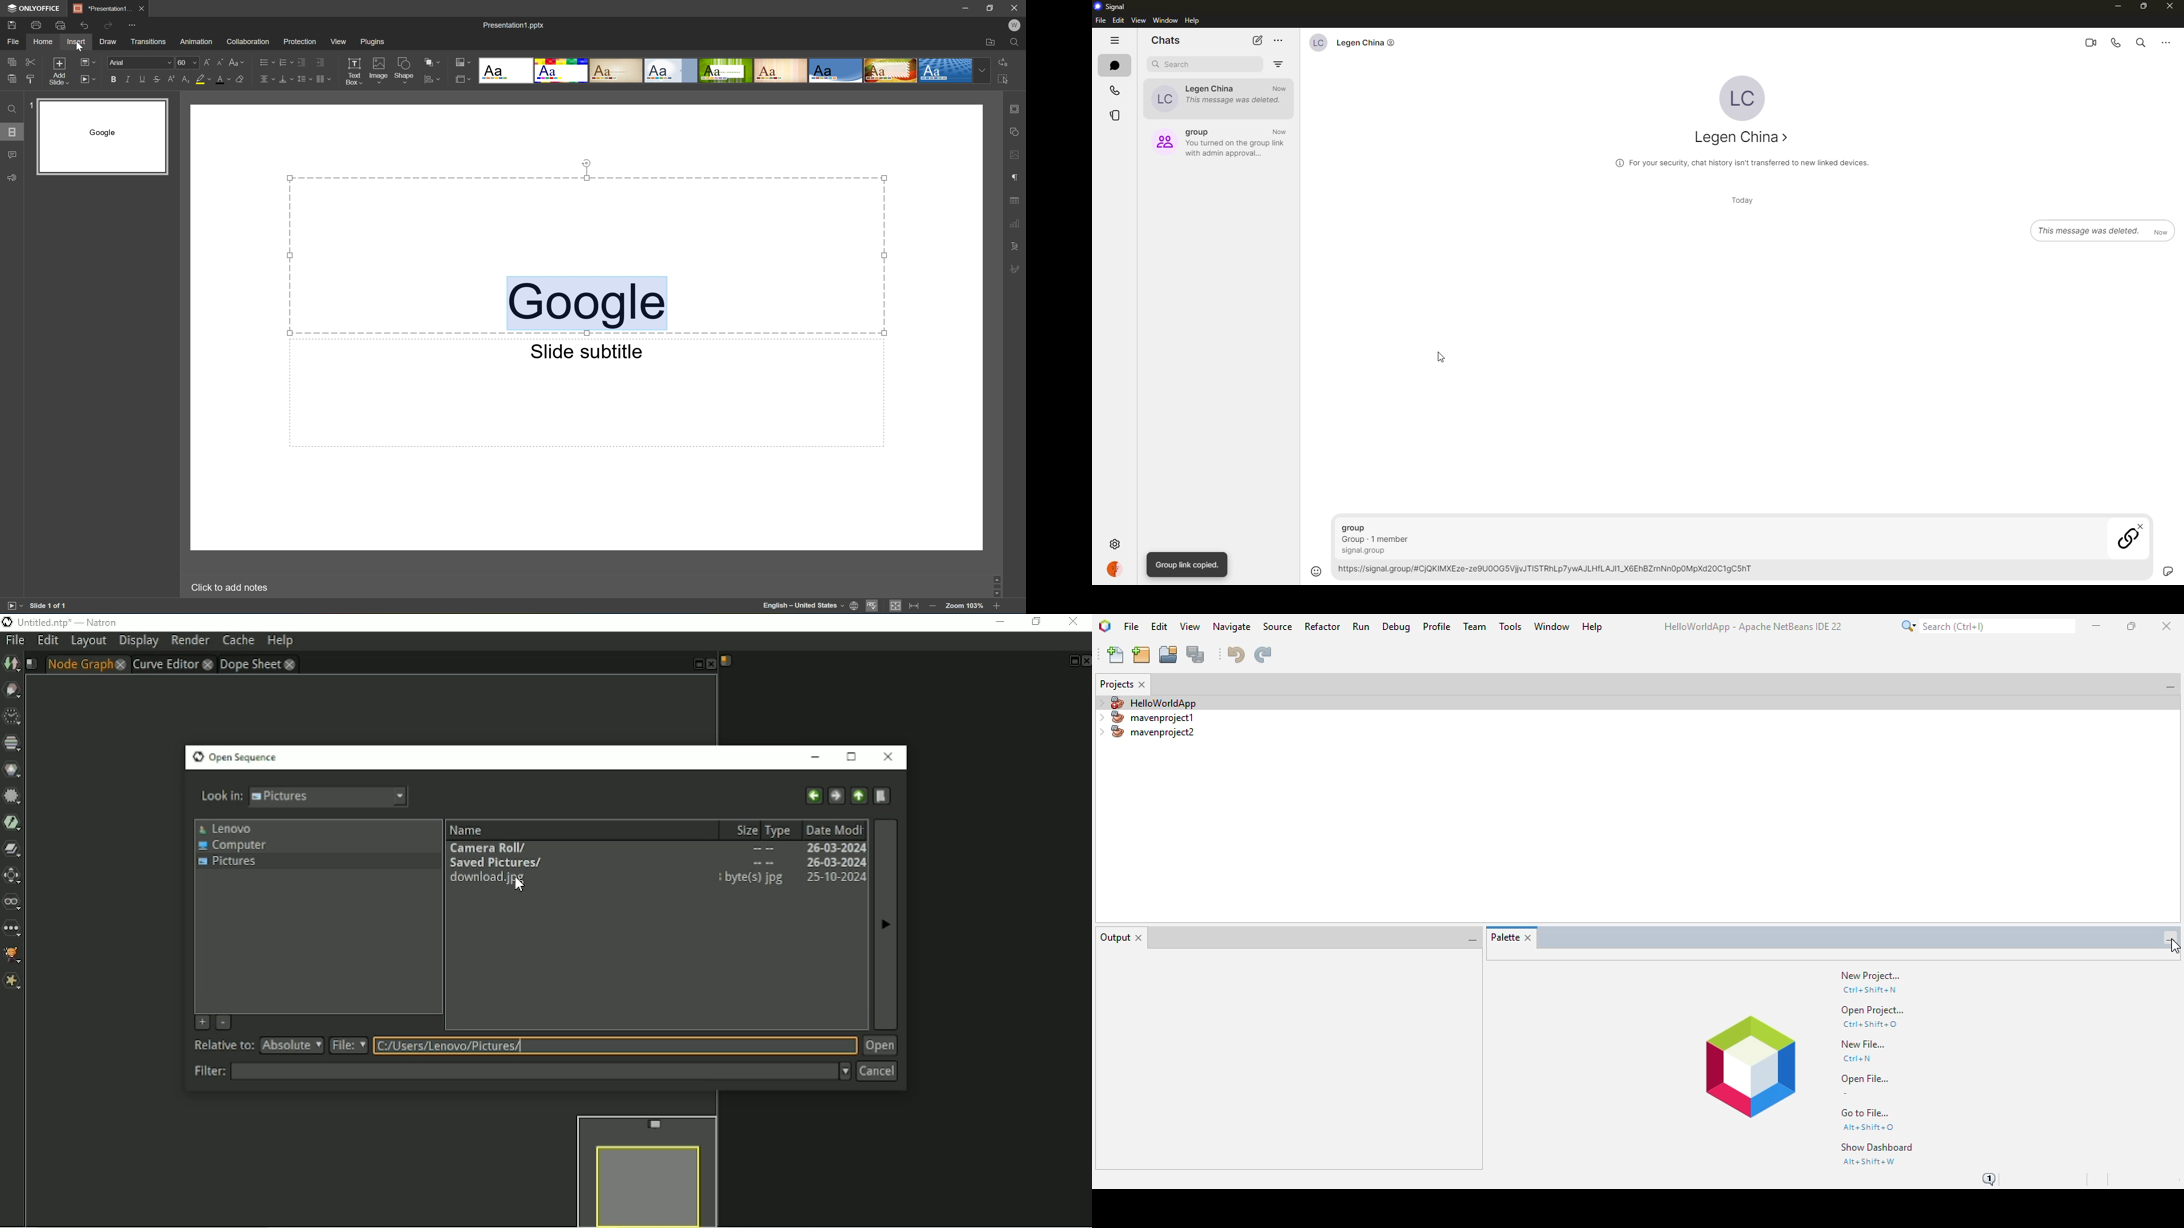 This screenshot has height=1232, width=2184. Describe the element at coordinates (1217, 97) in the screenshot. I see `contact` at that location.